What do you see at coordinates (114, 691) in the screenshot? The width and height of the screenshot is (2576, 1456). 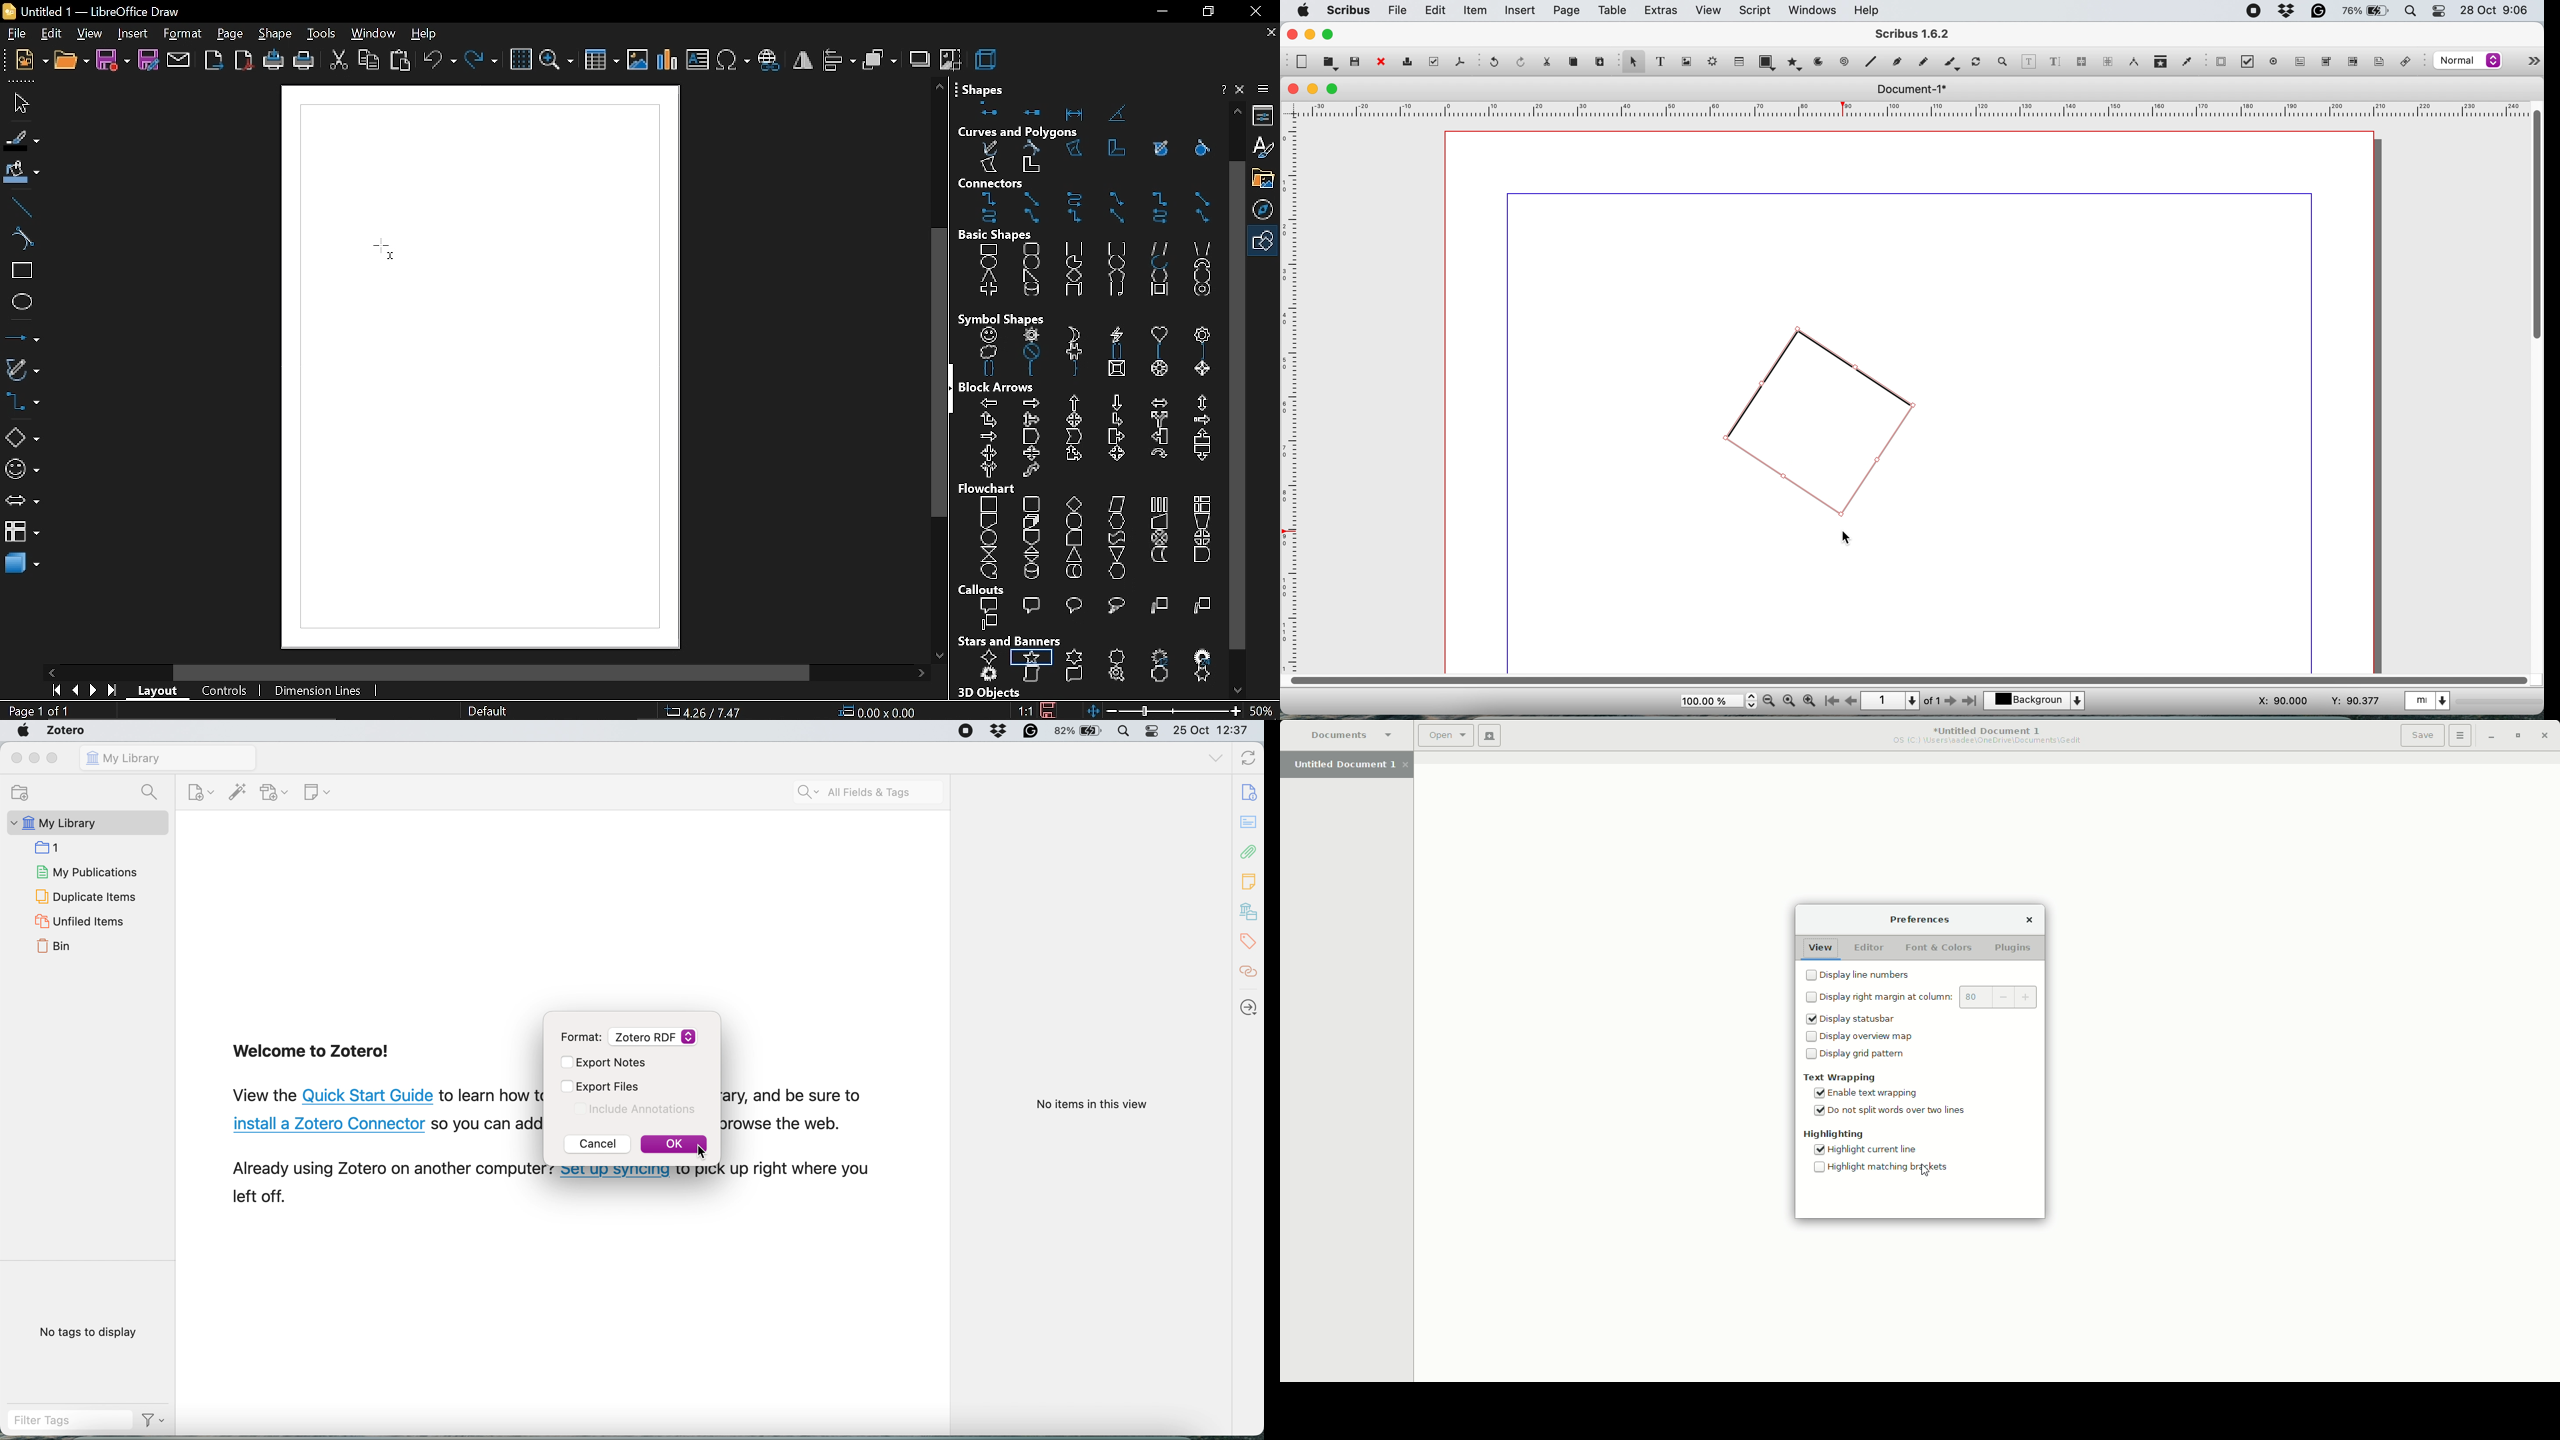 I see `go to last page` at bounding box center [114, 691].